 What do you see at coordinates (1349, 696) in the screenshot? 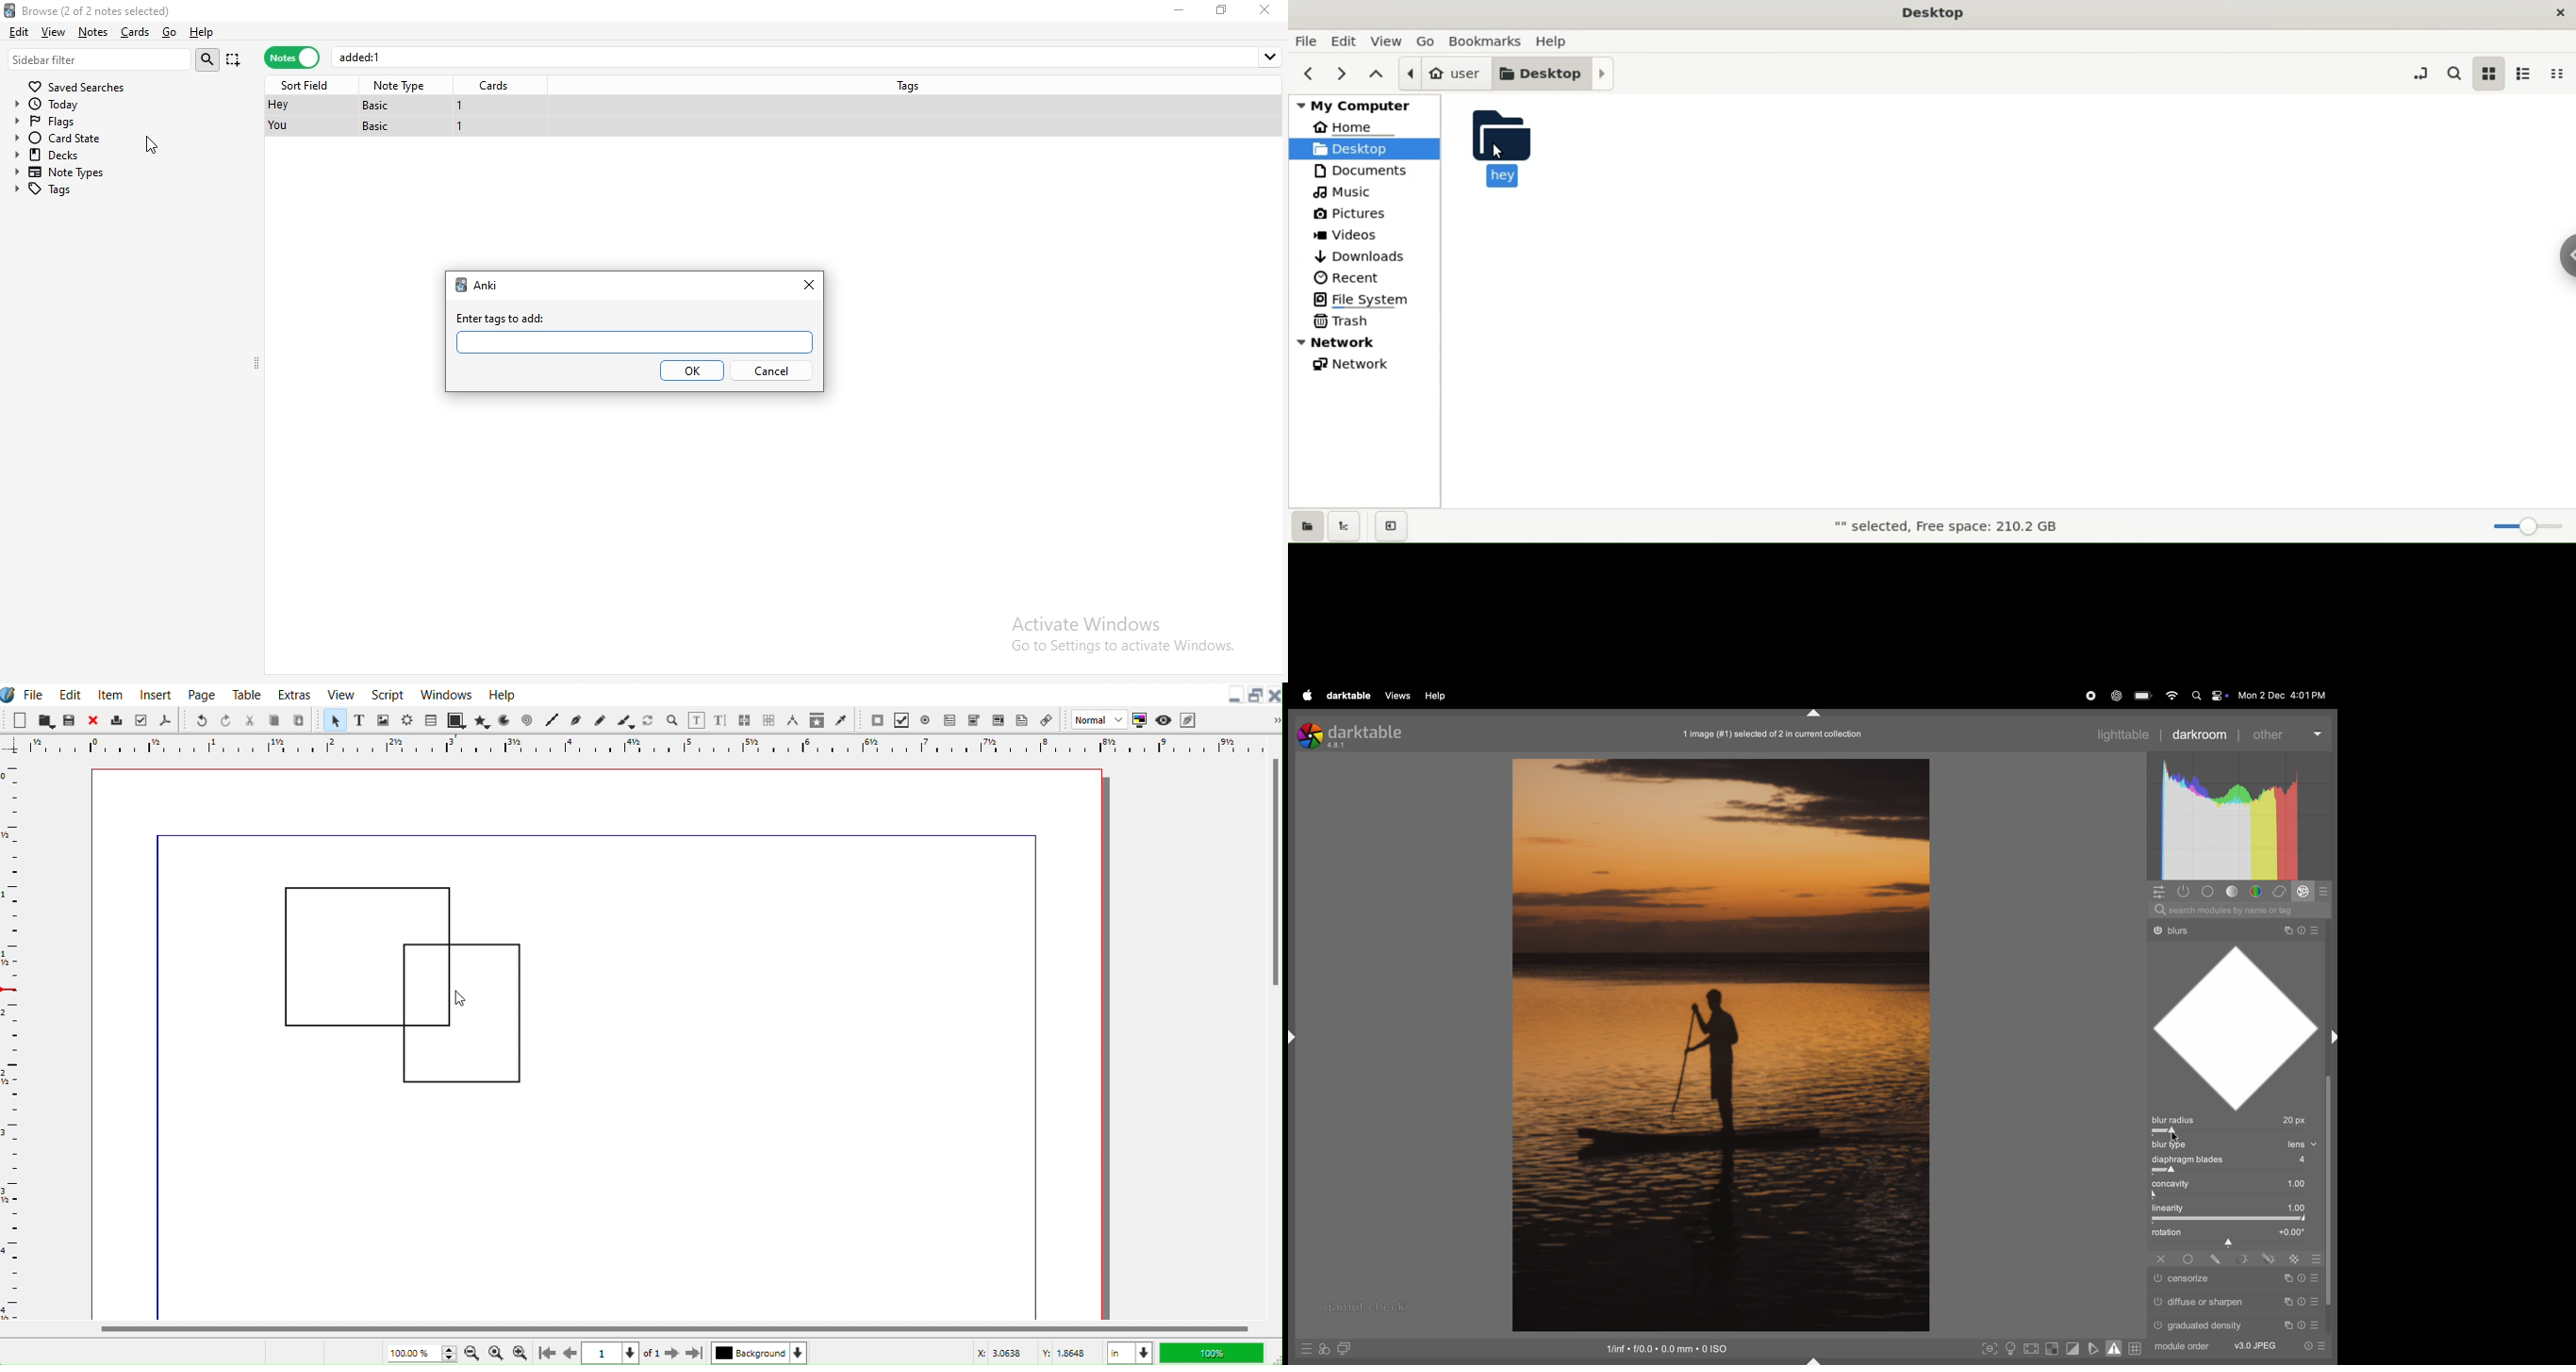
I see `darktable` at bounding box center [1349, 696].